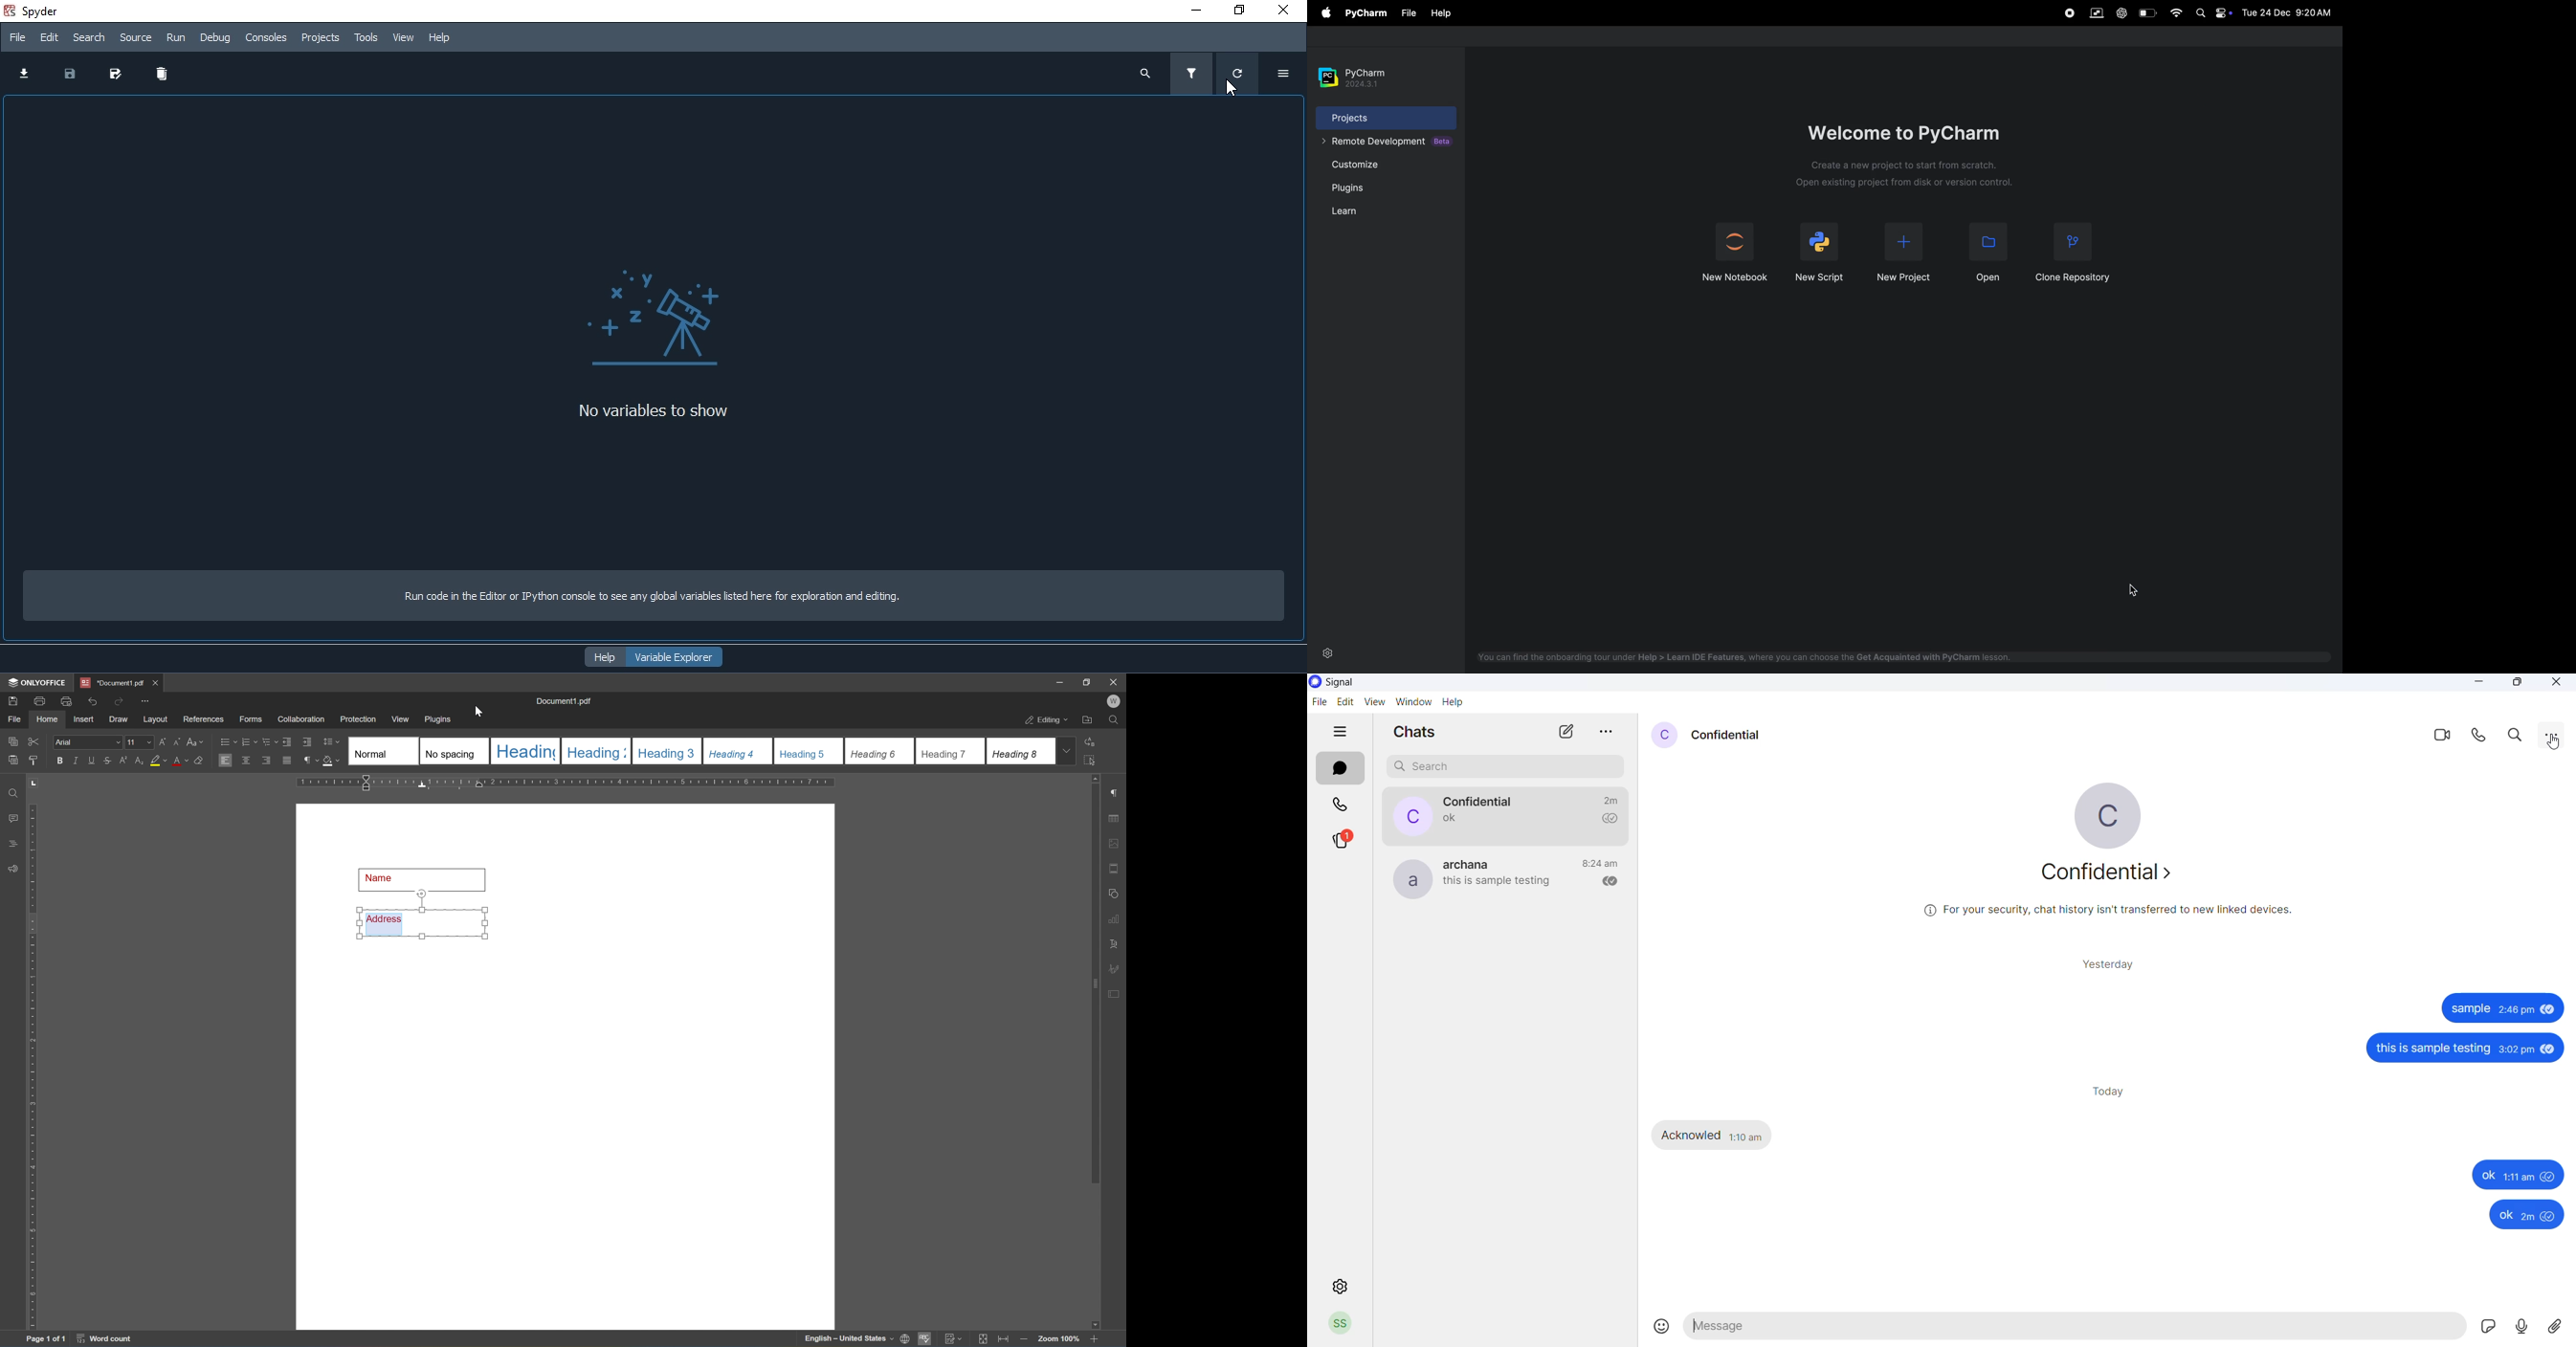 This screenshot has height=1372, width=2576. What do you see at coordinates (140, 742) in the screenshot?
I see `font size` at bounding box center [140, 742].